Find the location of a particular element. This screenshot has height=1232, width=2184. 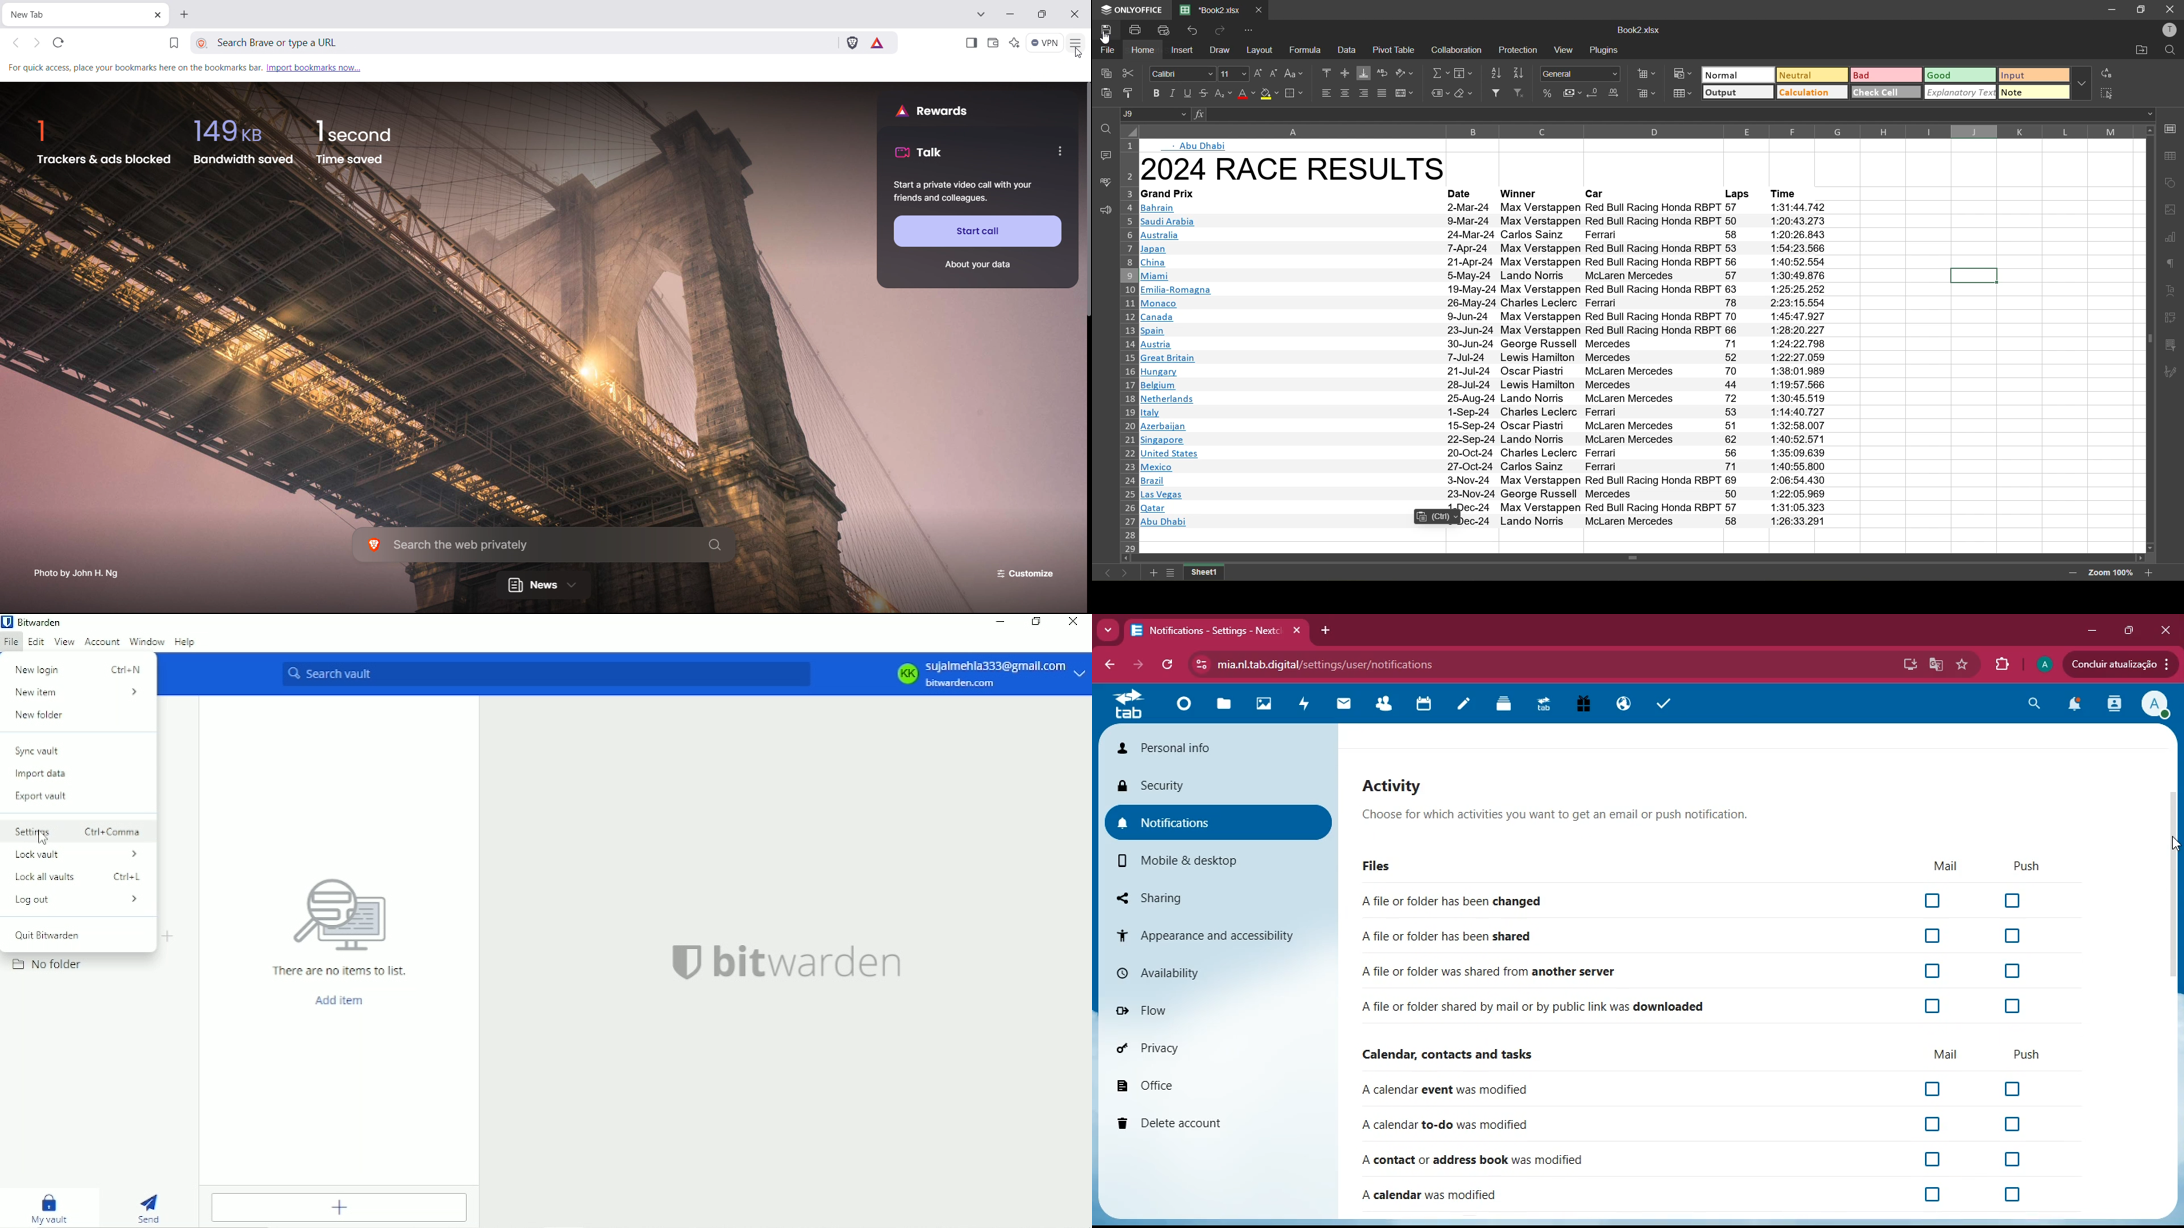

My vault is located at coordinates (47, 1207).